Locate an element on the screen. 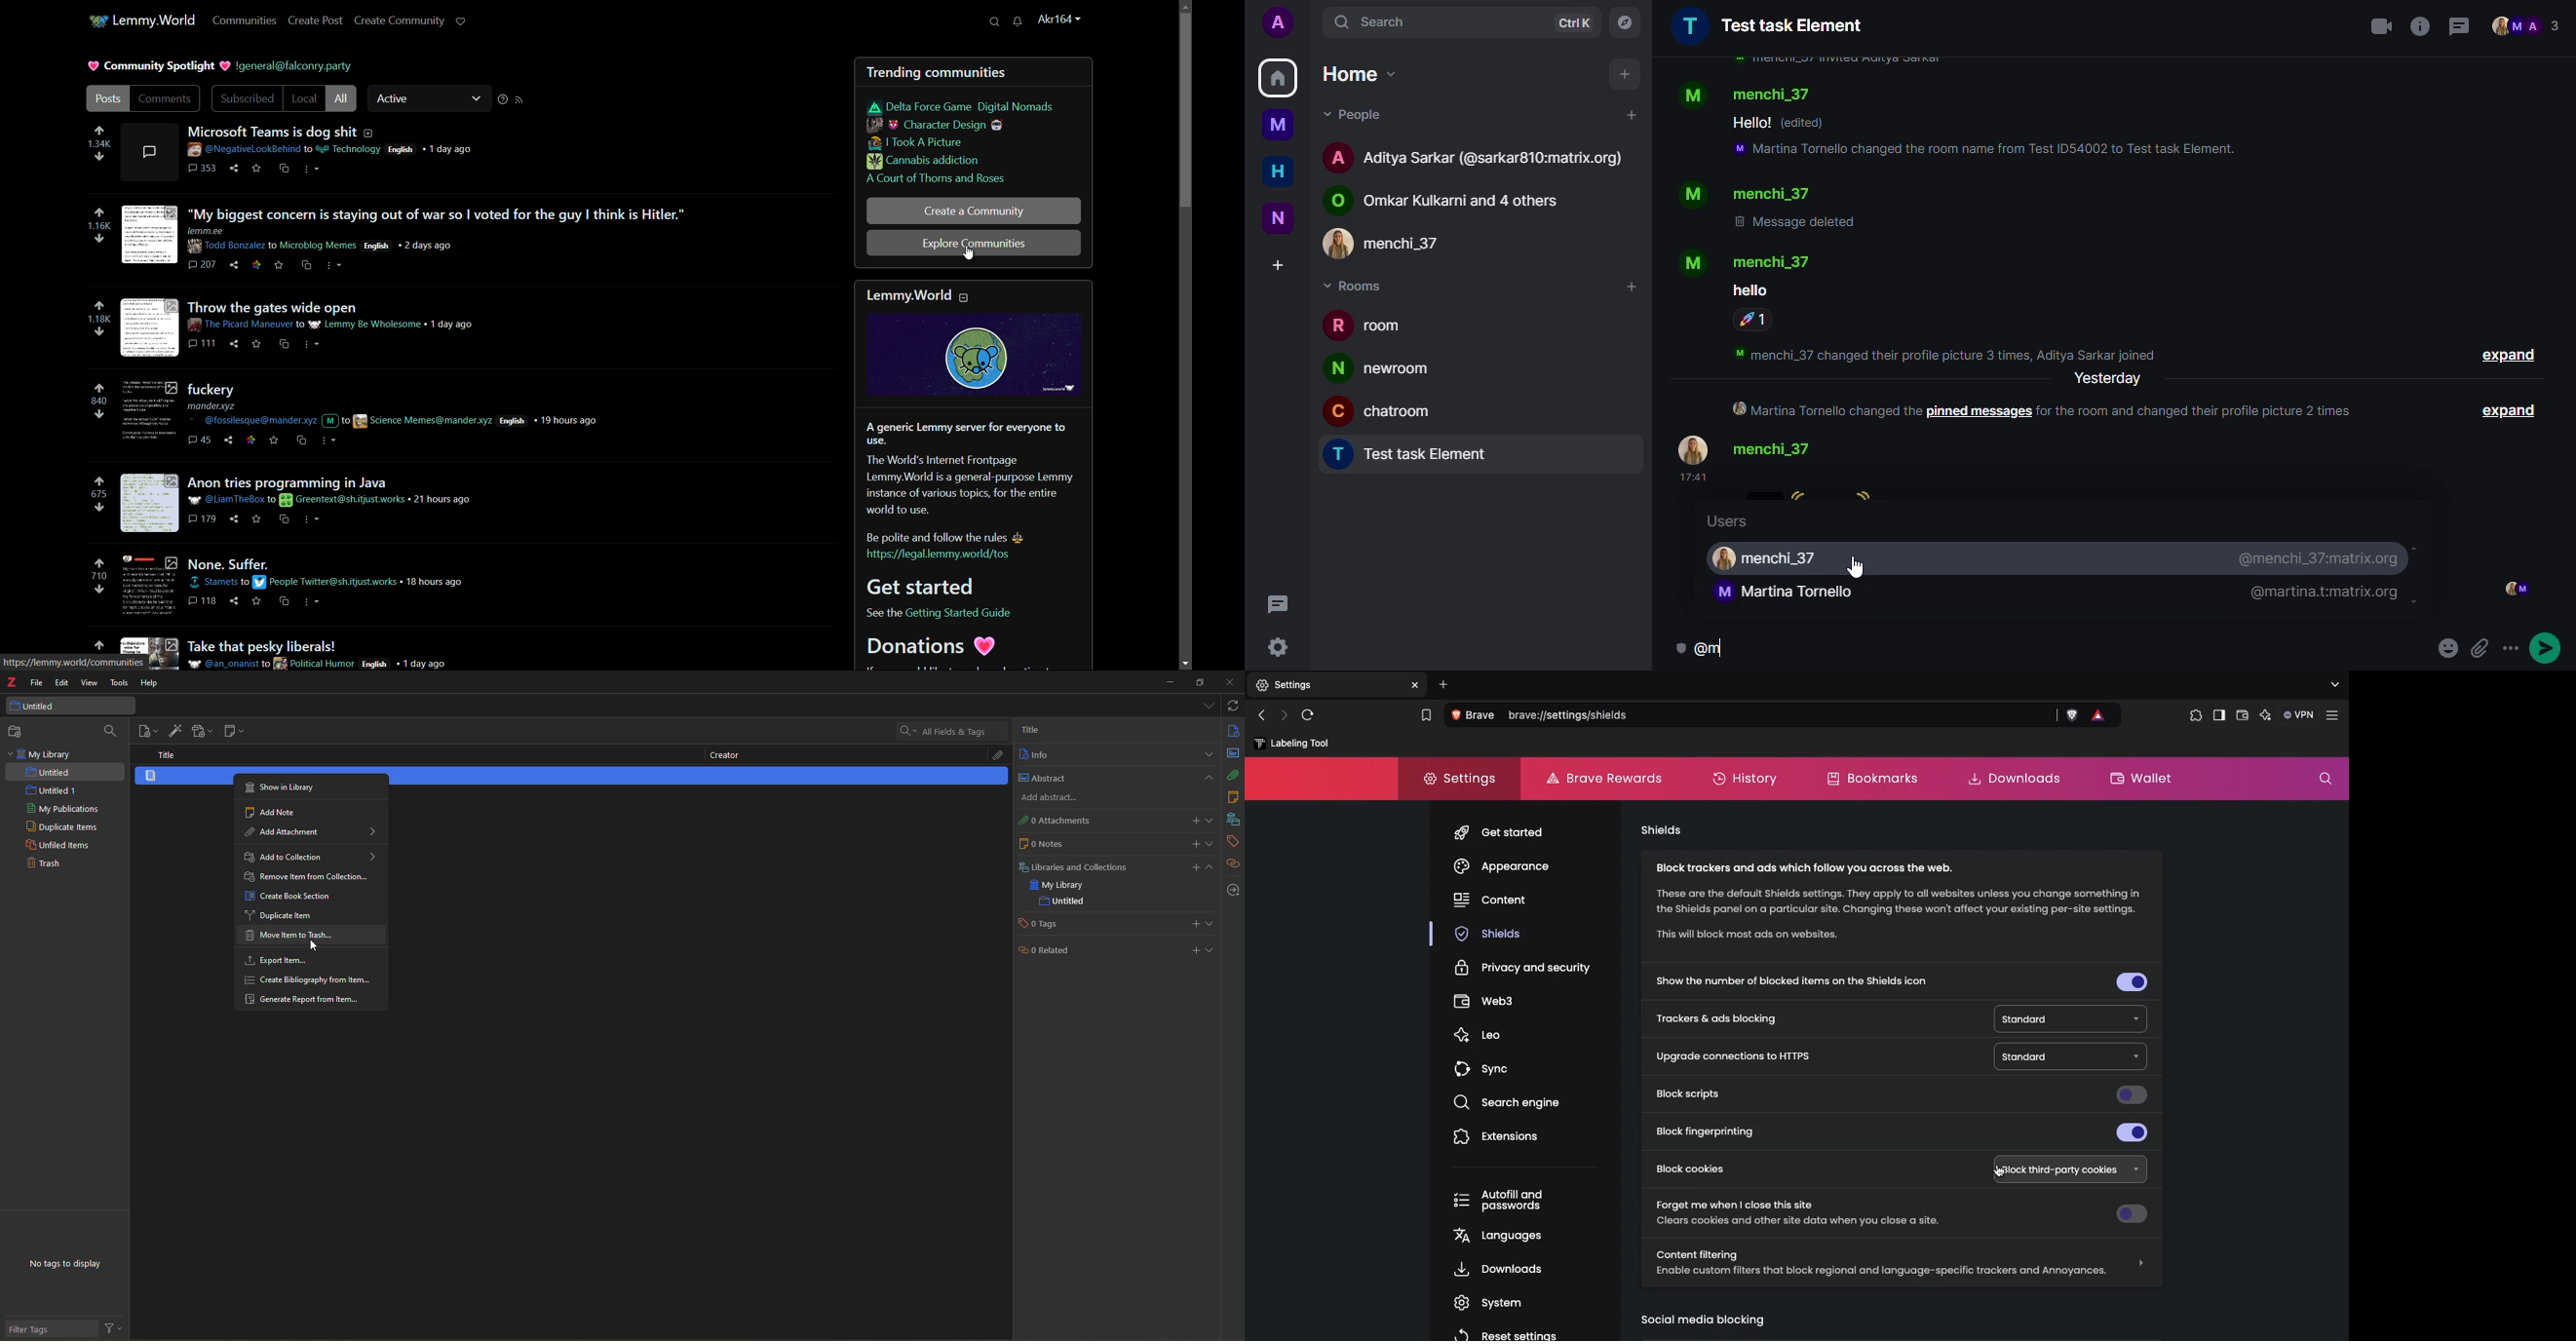 Image resolution: width=2576 pixels, height=1344 pixels. post details is located at coordinates (330, 240).